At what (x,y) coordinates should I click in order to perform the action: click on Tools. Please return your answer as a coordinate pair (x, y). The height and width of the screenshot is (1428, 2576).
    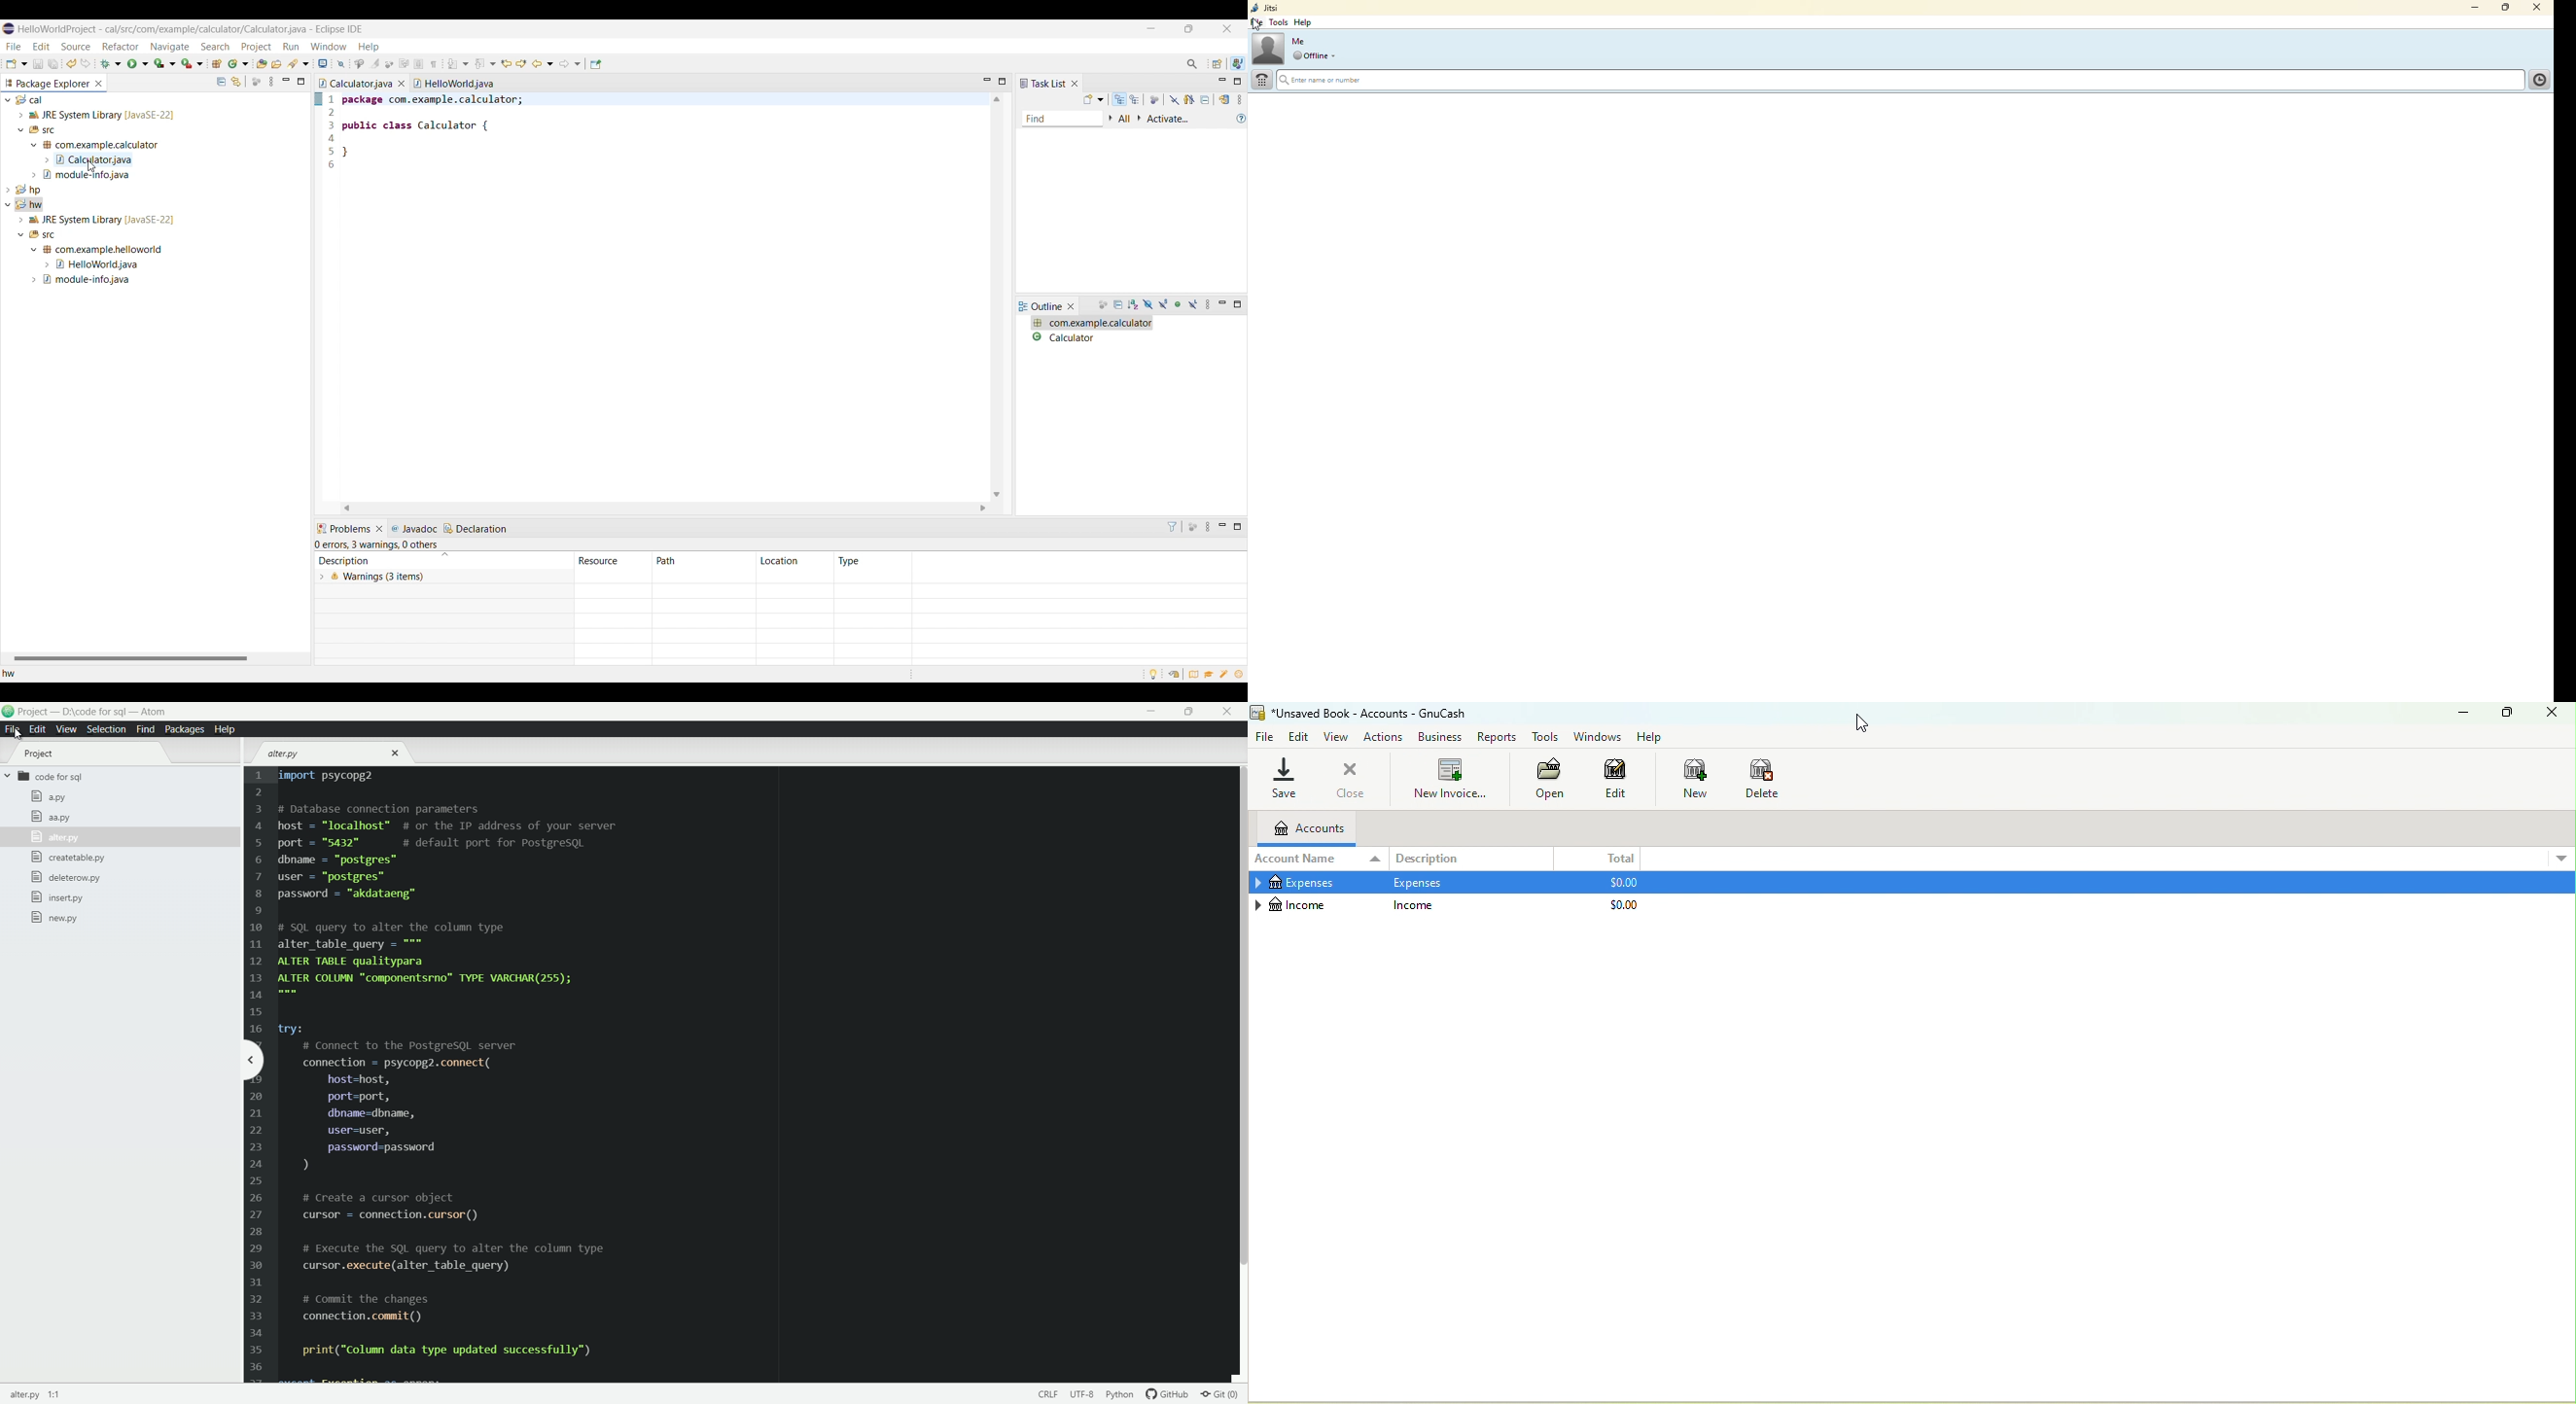
    Looking at the image, I should click on (1543, 737).